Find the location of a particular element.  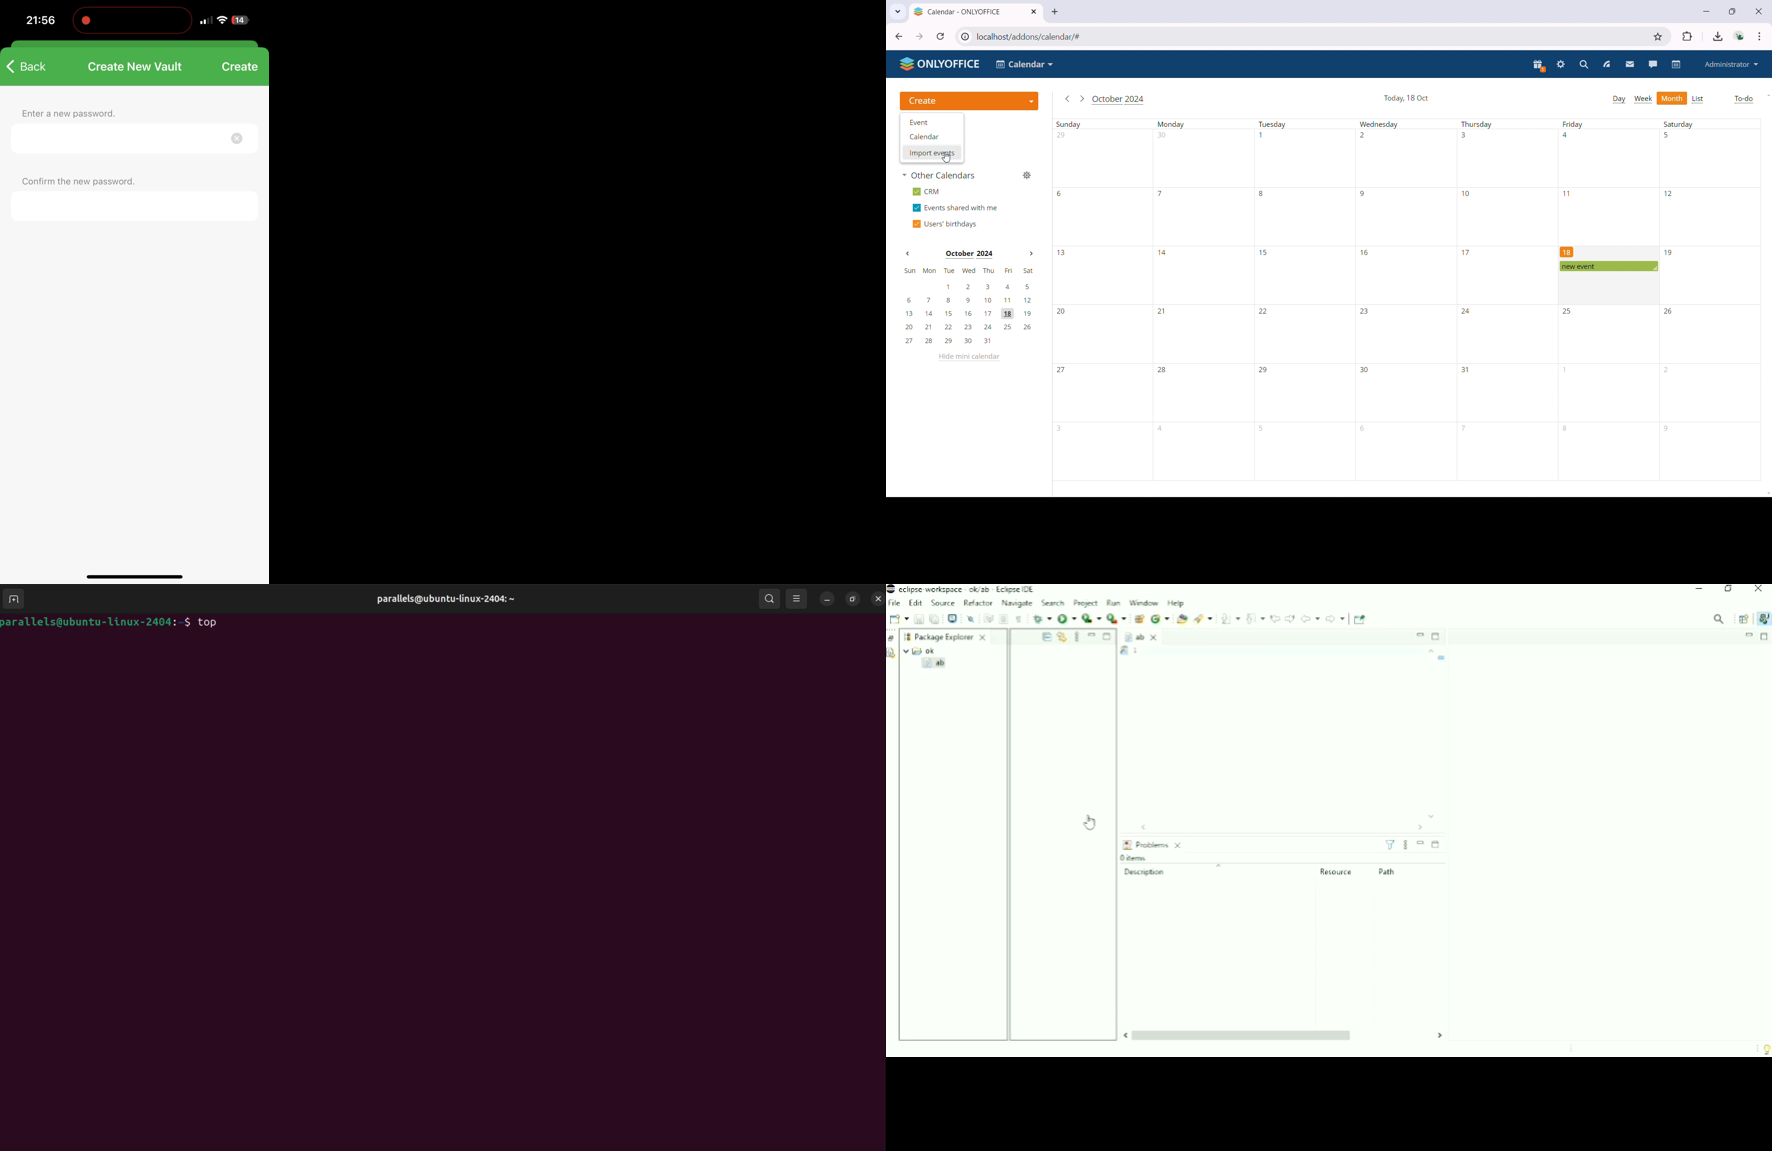

7 is located at coordinates (1464, 428).